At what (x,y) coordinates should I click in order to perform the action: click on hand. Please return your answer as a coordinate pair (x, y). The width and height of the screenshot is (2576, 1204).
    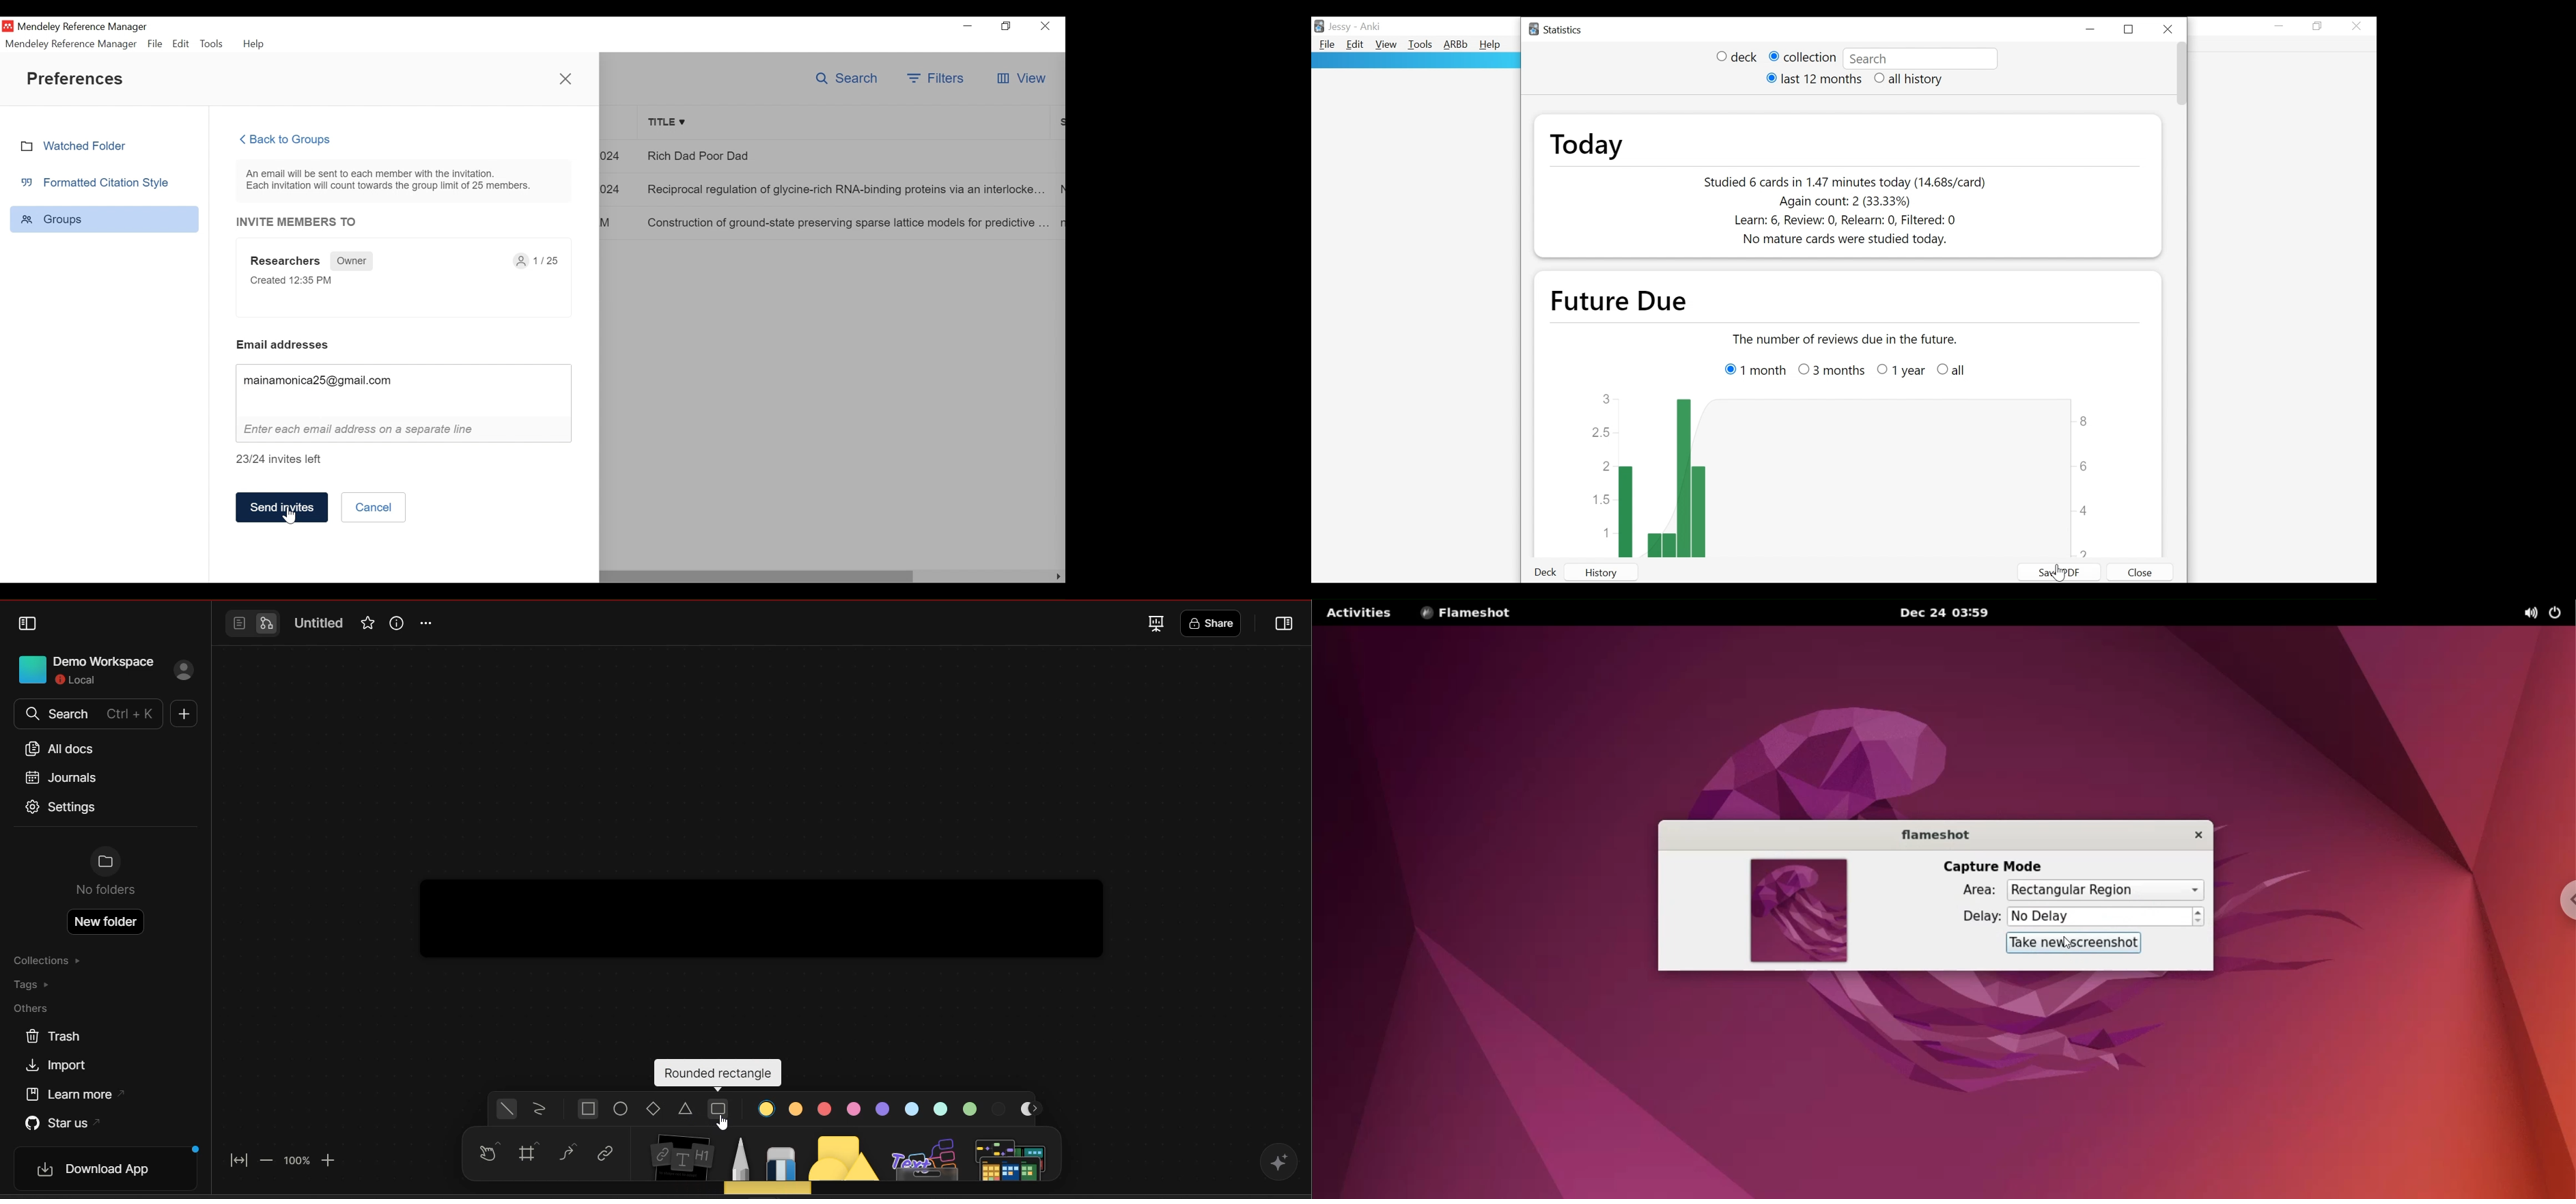
    Looking at the image, I should click on (486, 1155).